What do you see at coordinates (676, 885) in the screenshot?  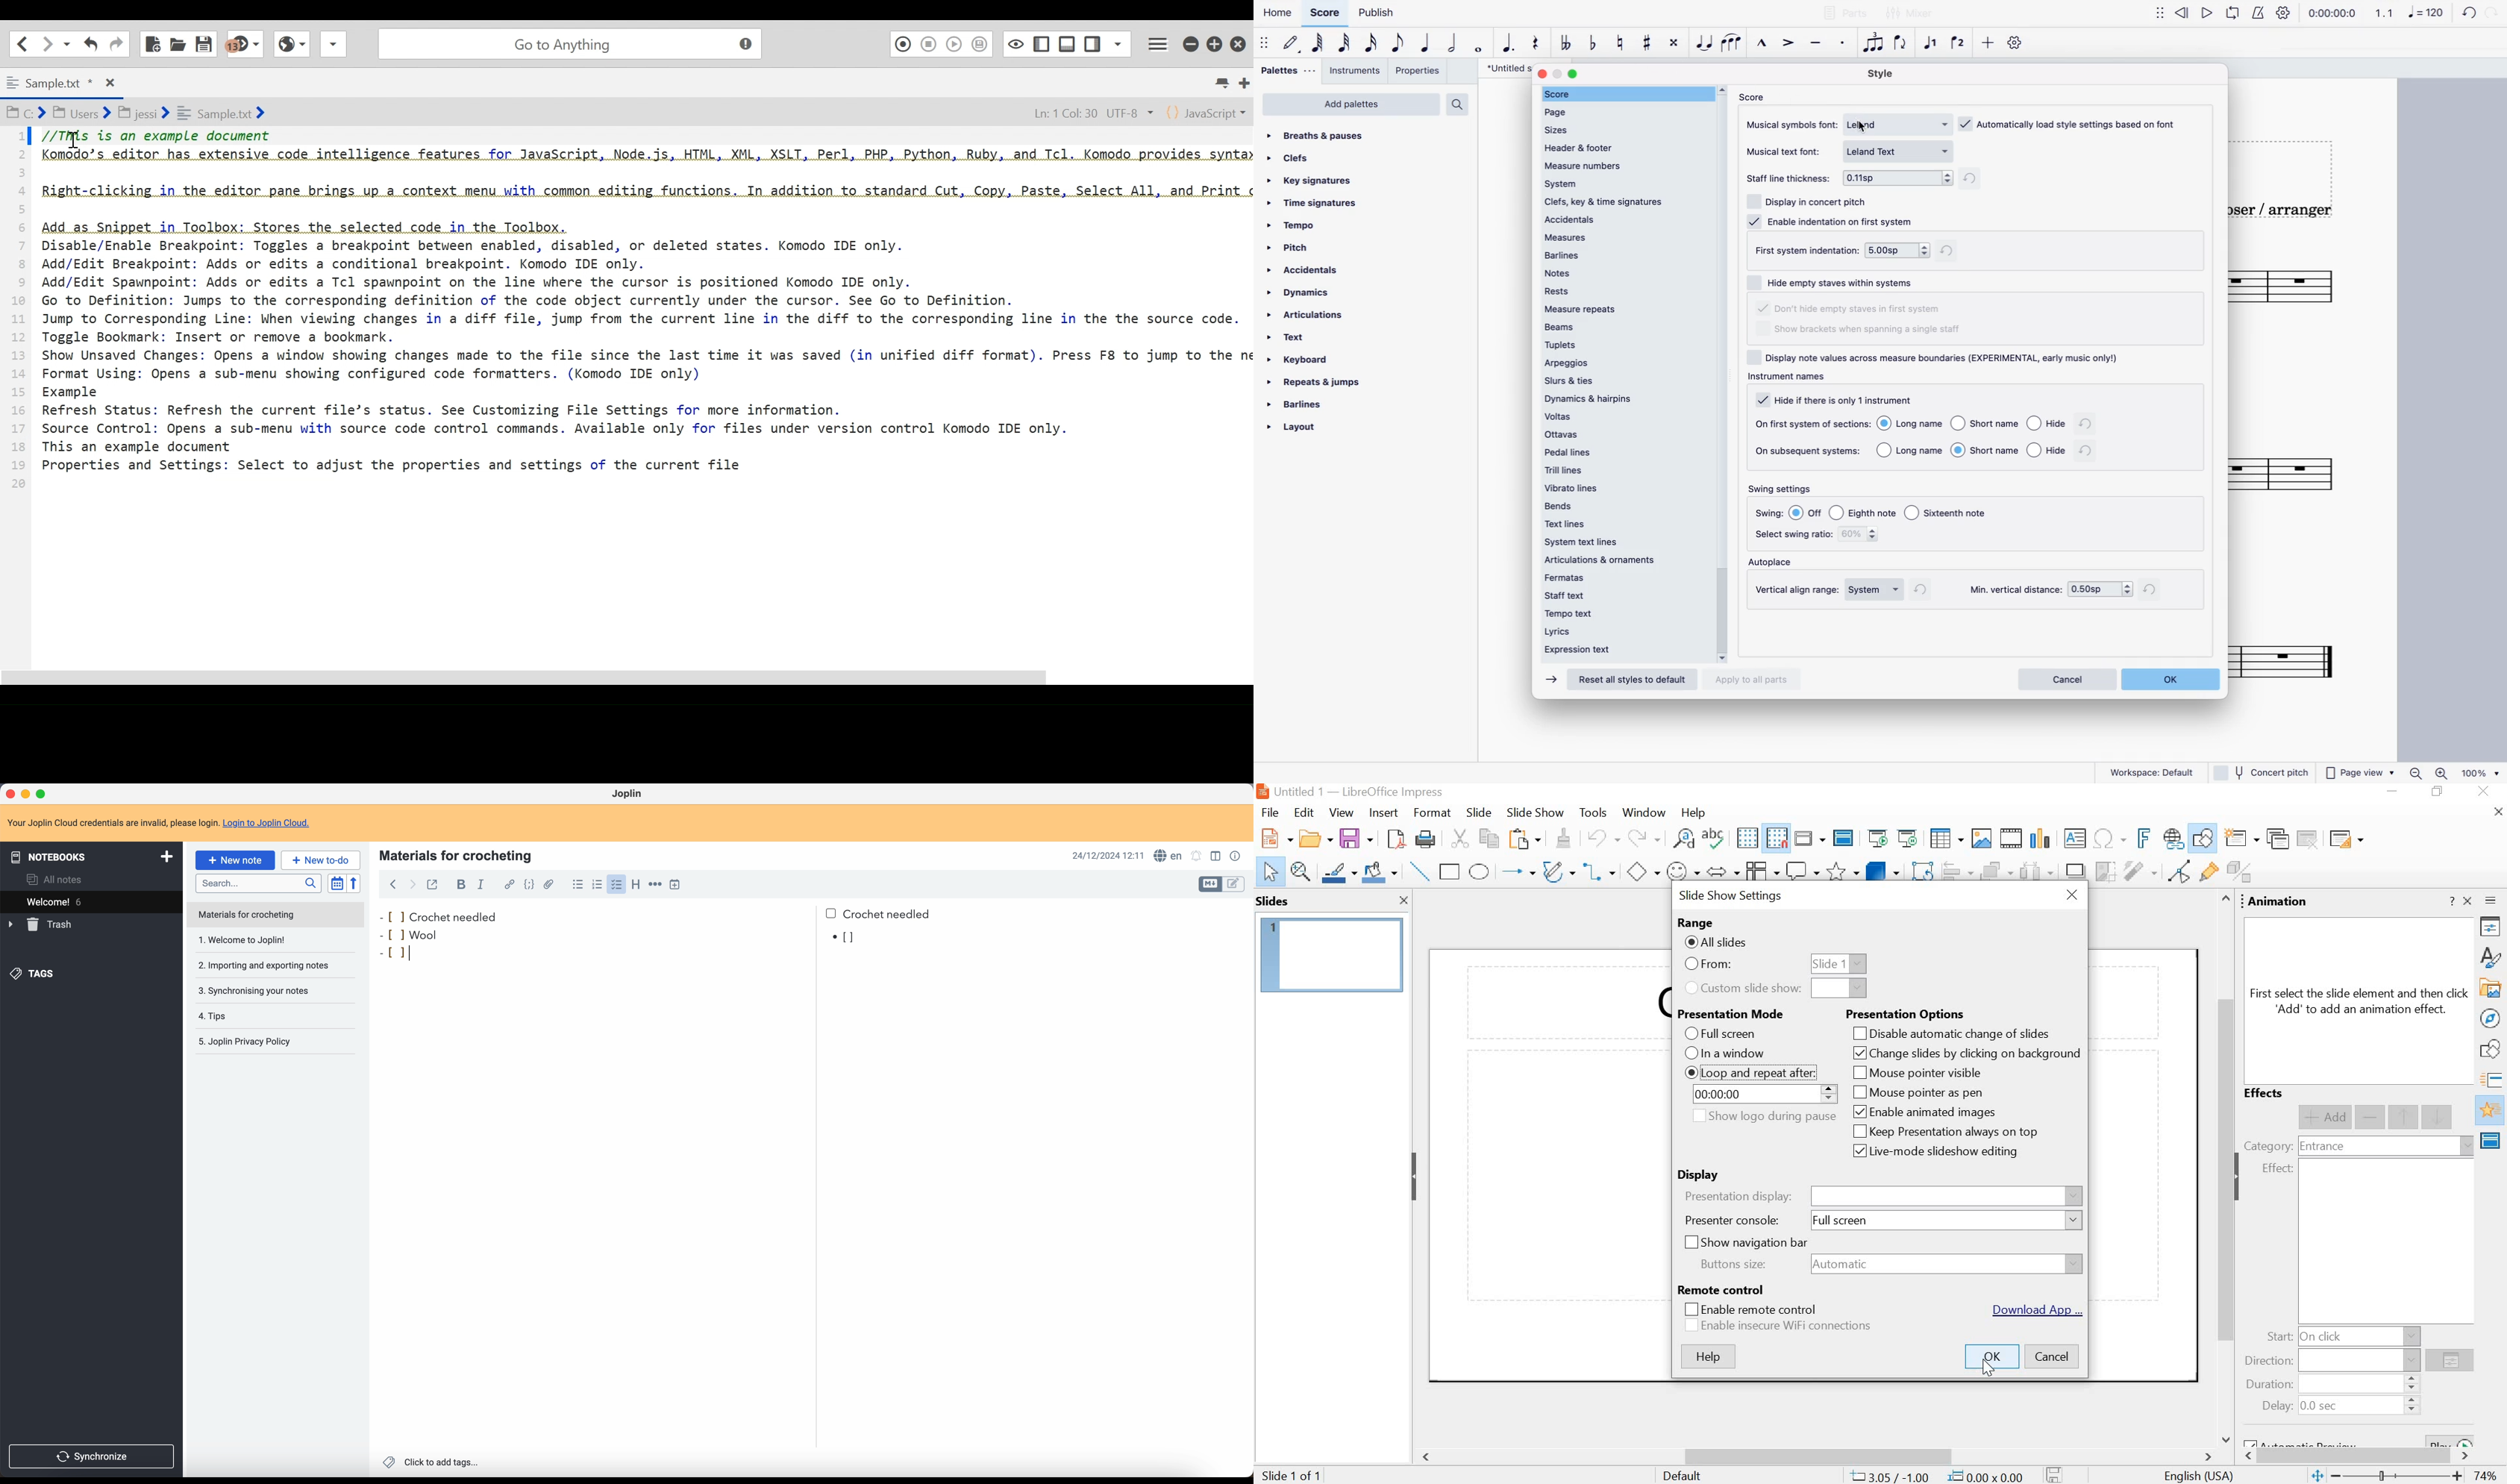 I see `insert time` at bounding box center [676, 885].